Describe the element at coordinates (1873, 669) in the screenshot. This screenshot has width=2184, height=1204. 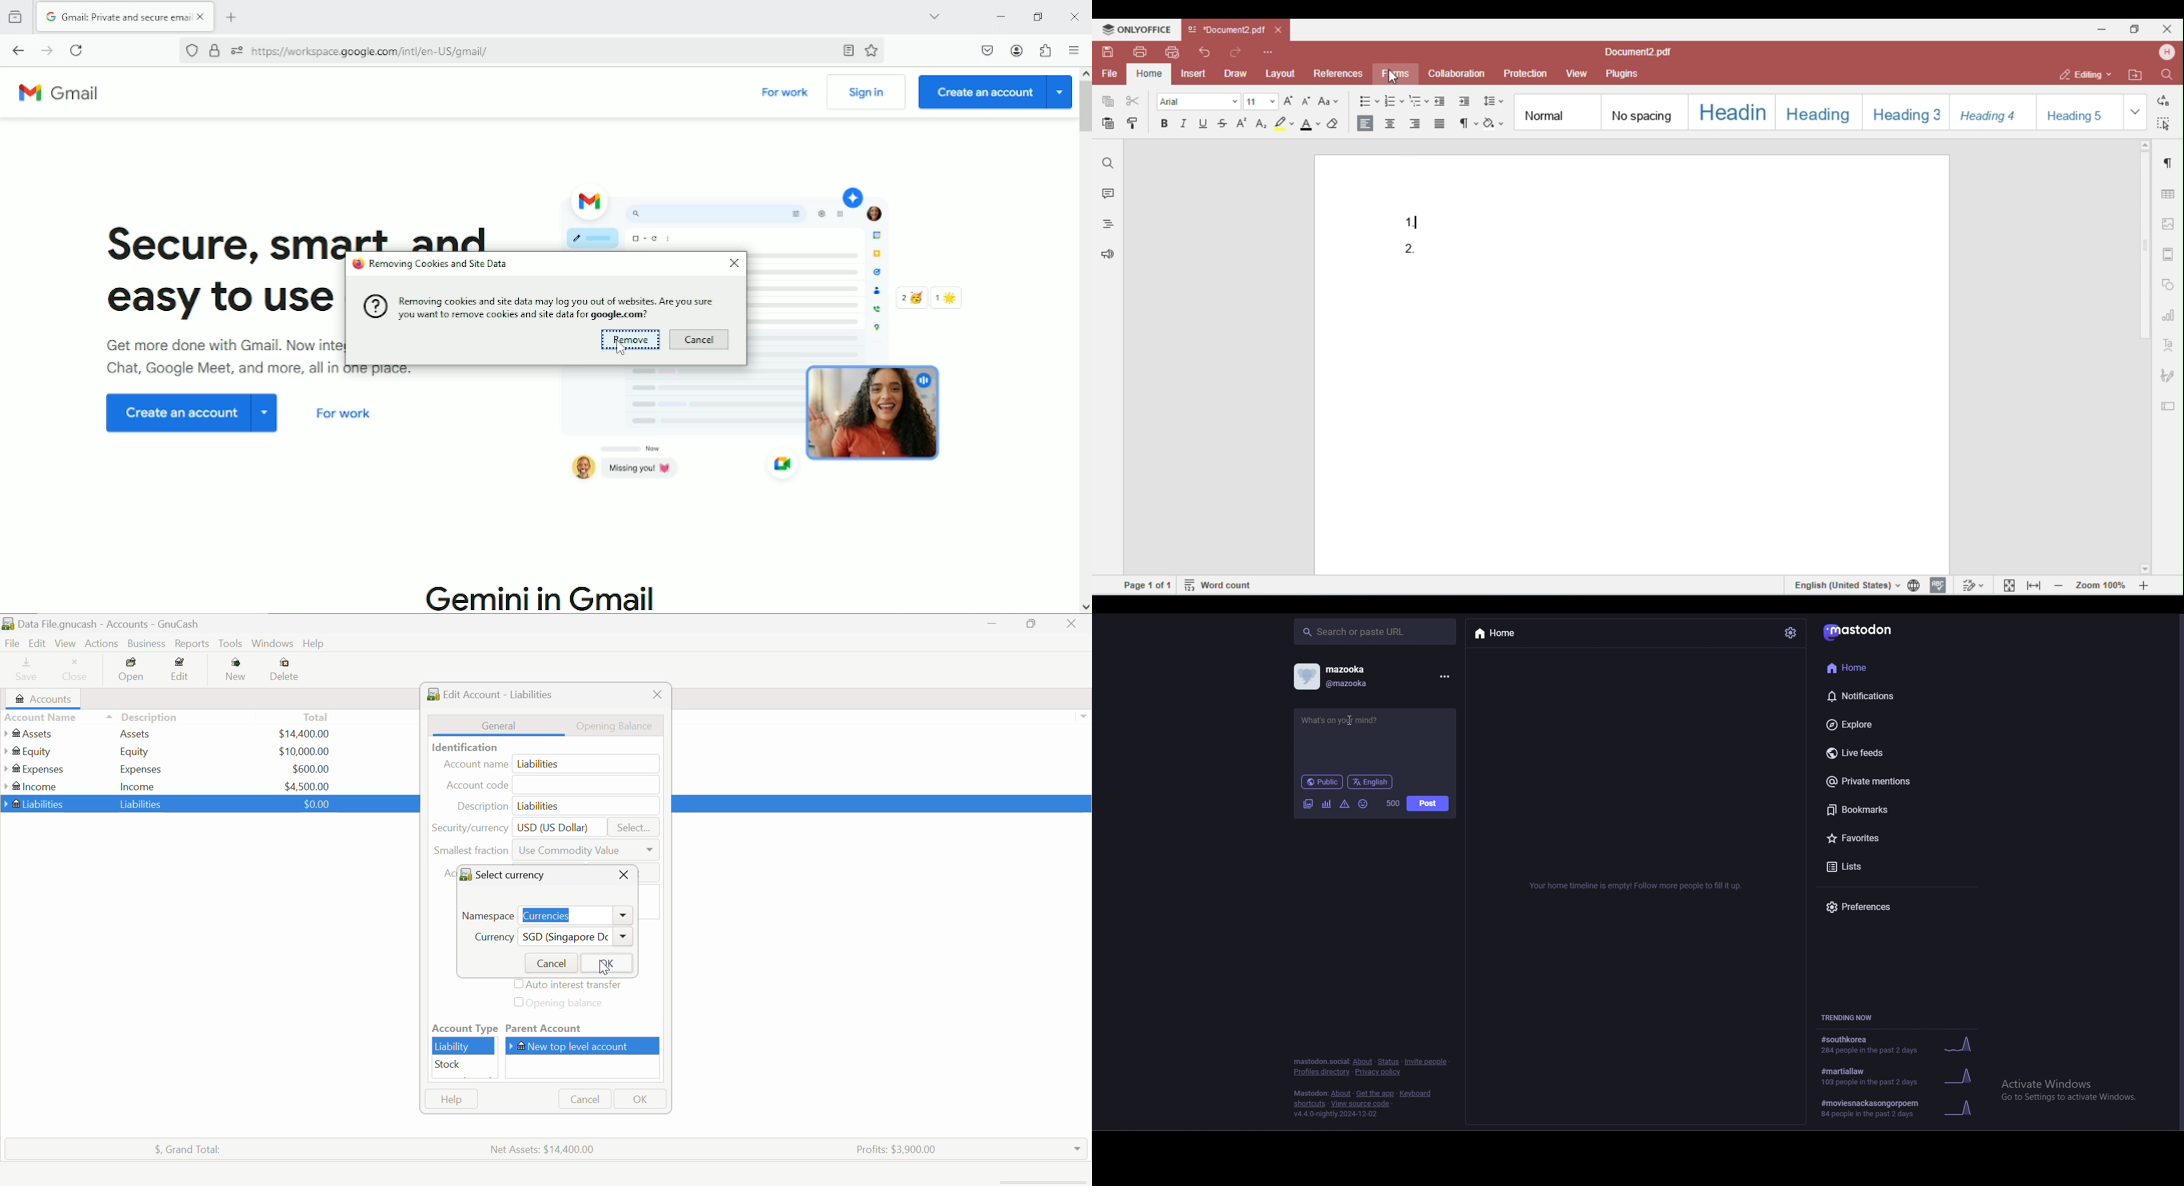
I see `home` at that location.